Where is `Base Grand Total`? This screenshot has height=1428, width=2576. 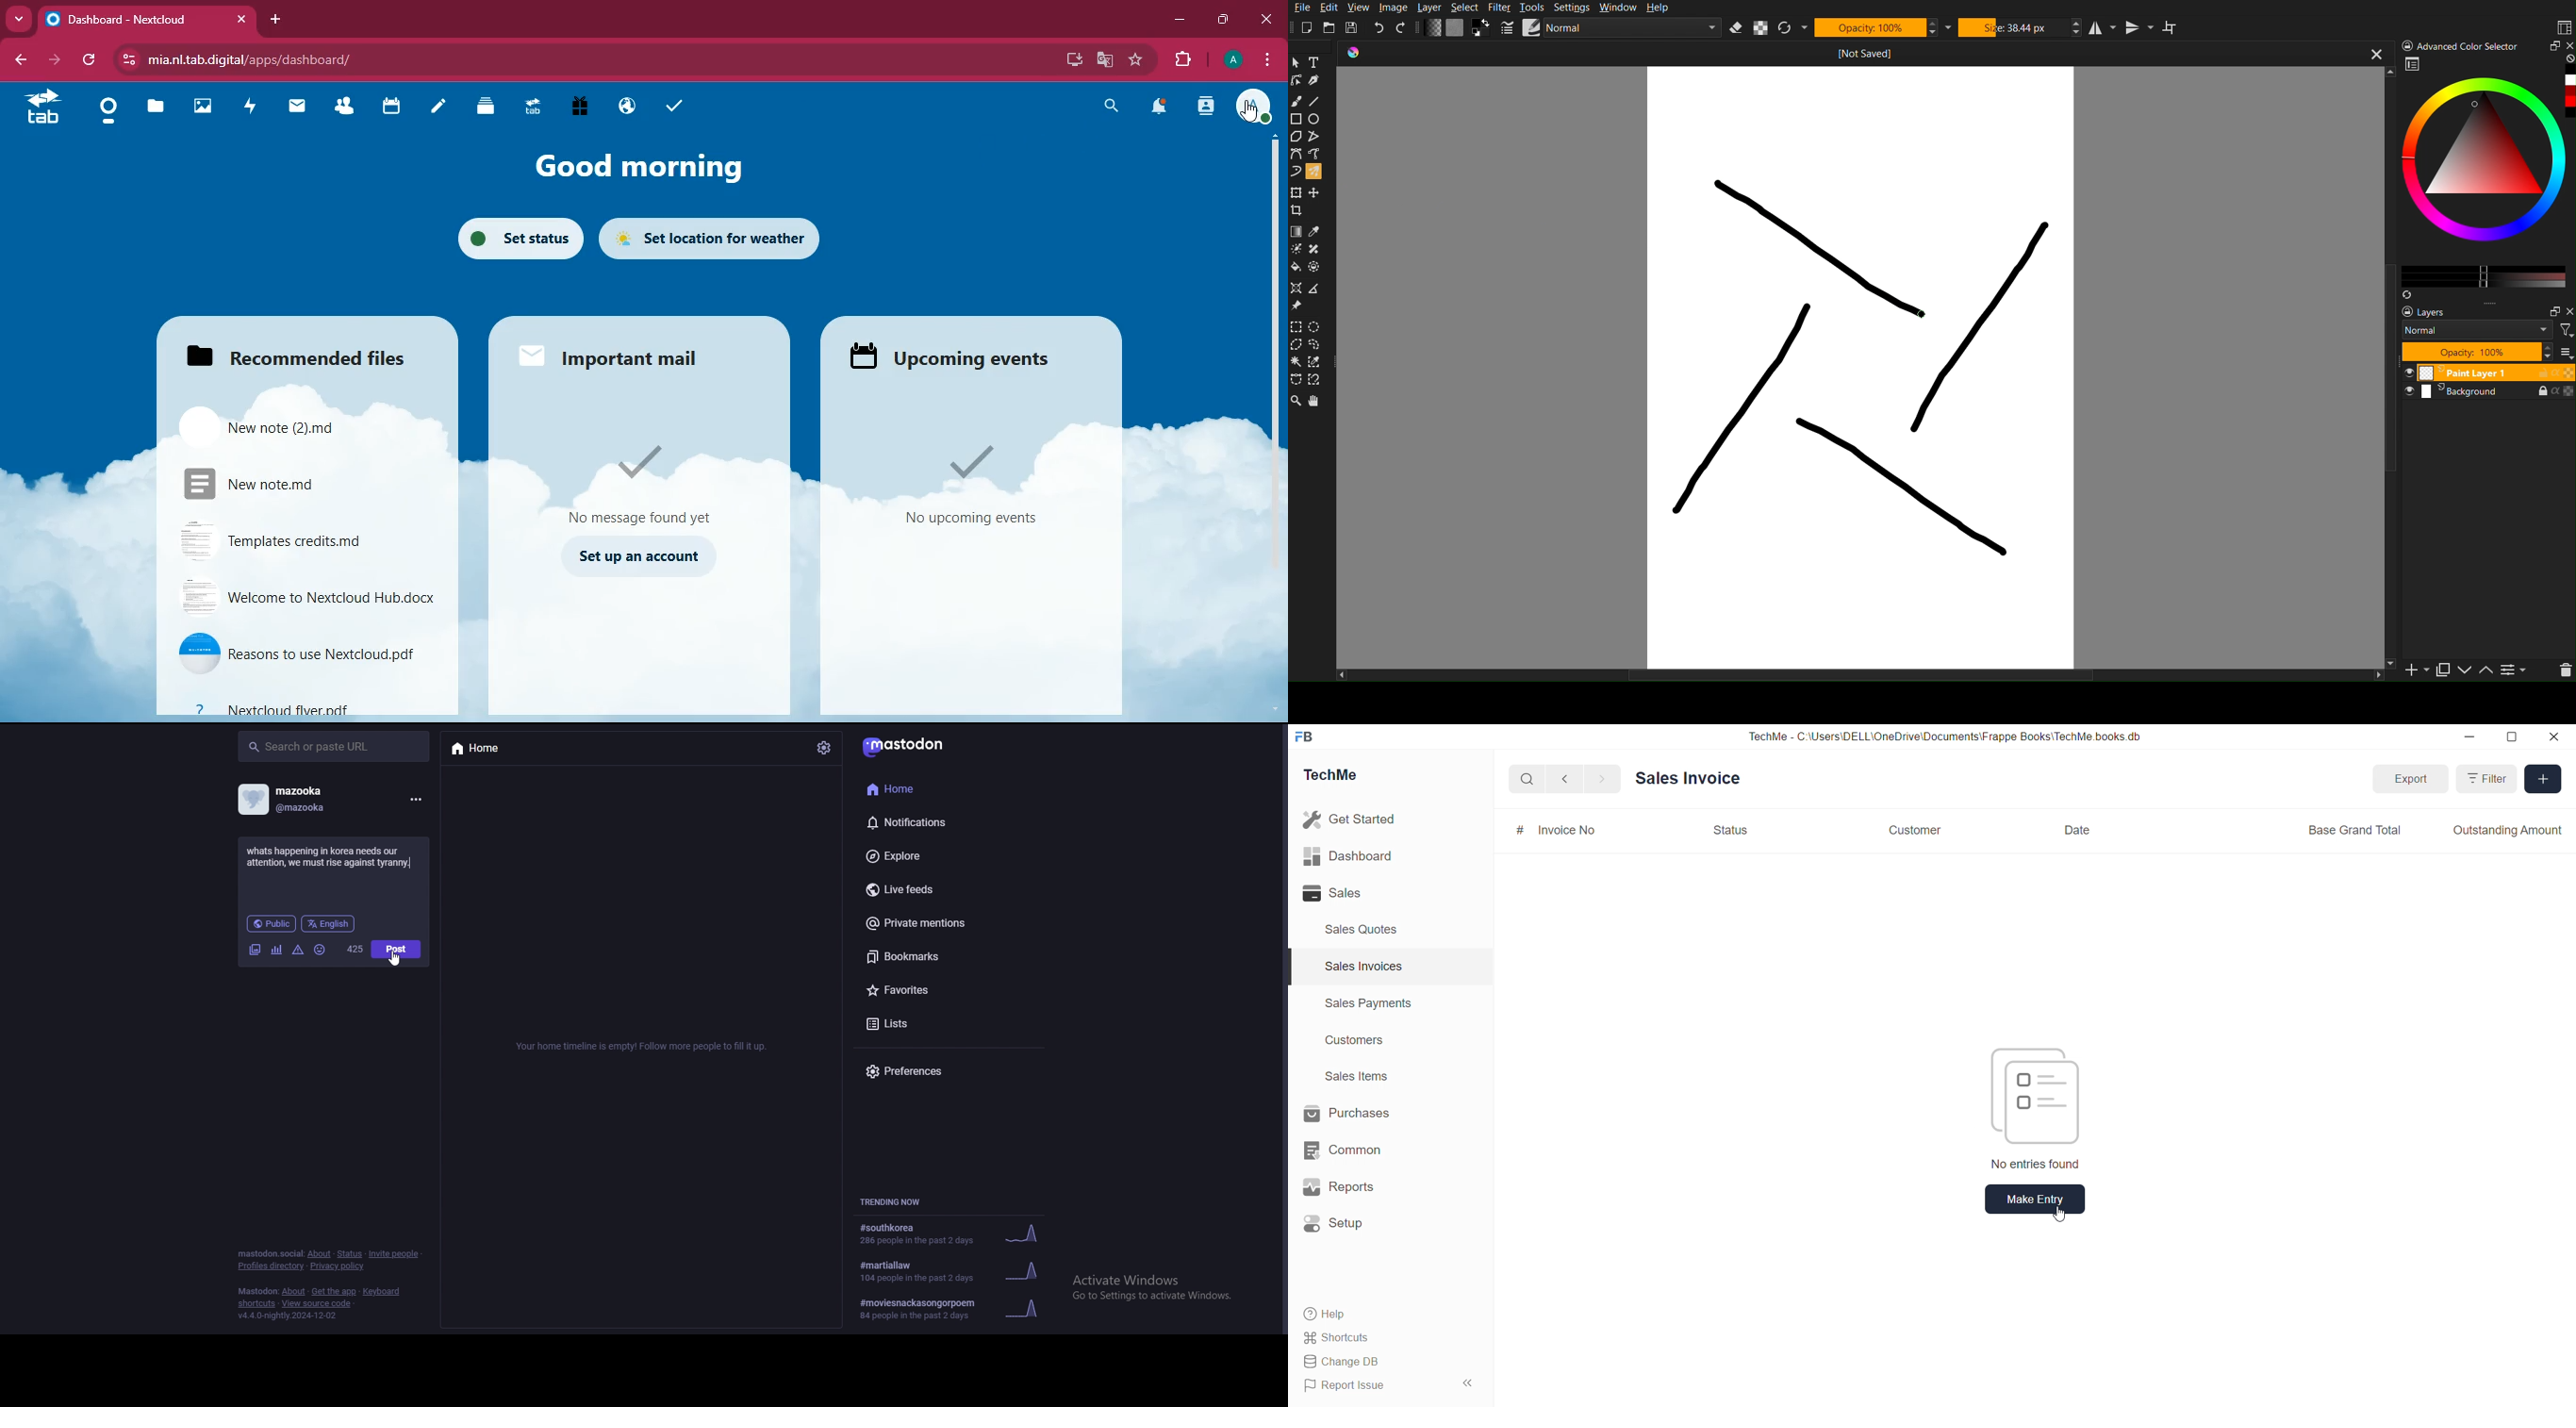 Base Grand Total is located at coordinates (2353, 829).